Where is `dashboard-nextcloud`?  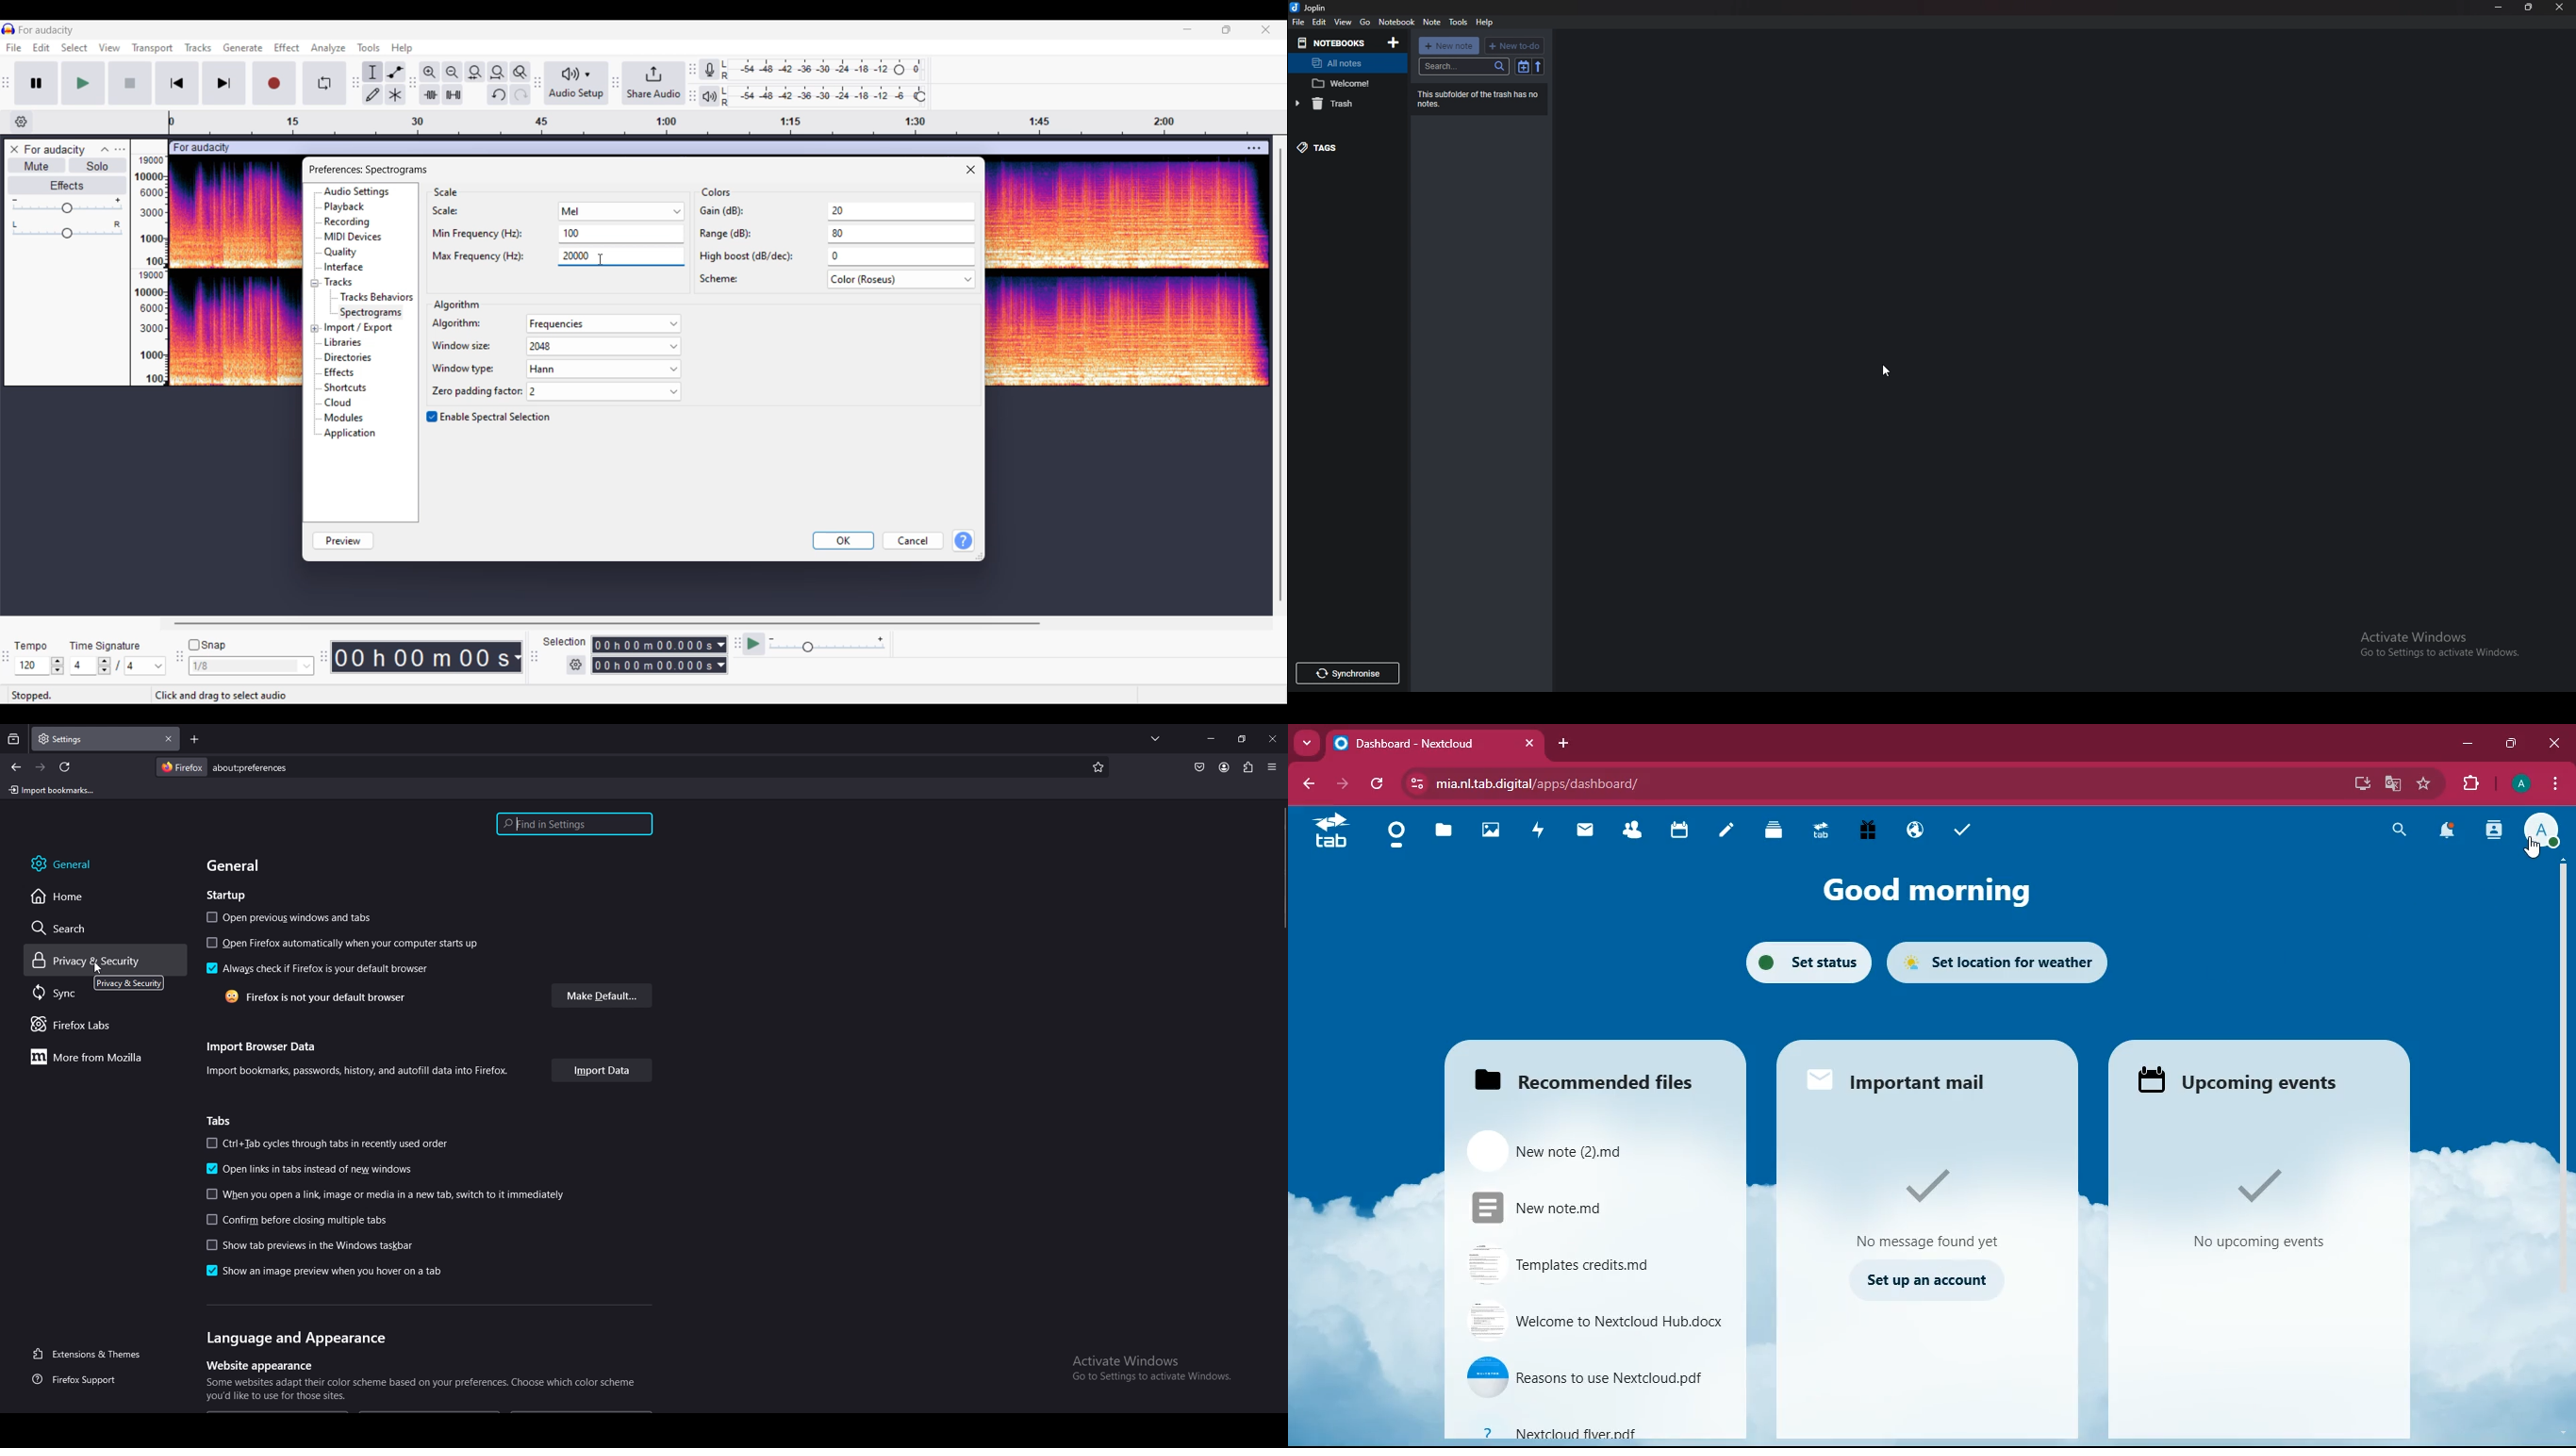
dashboard-nextcloud is located at coordinates (1438, 744).